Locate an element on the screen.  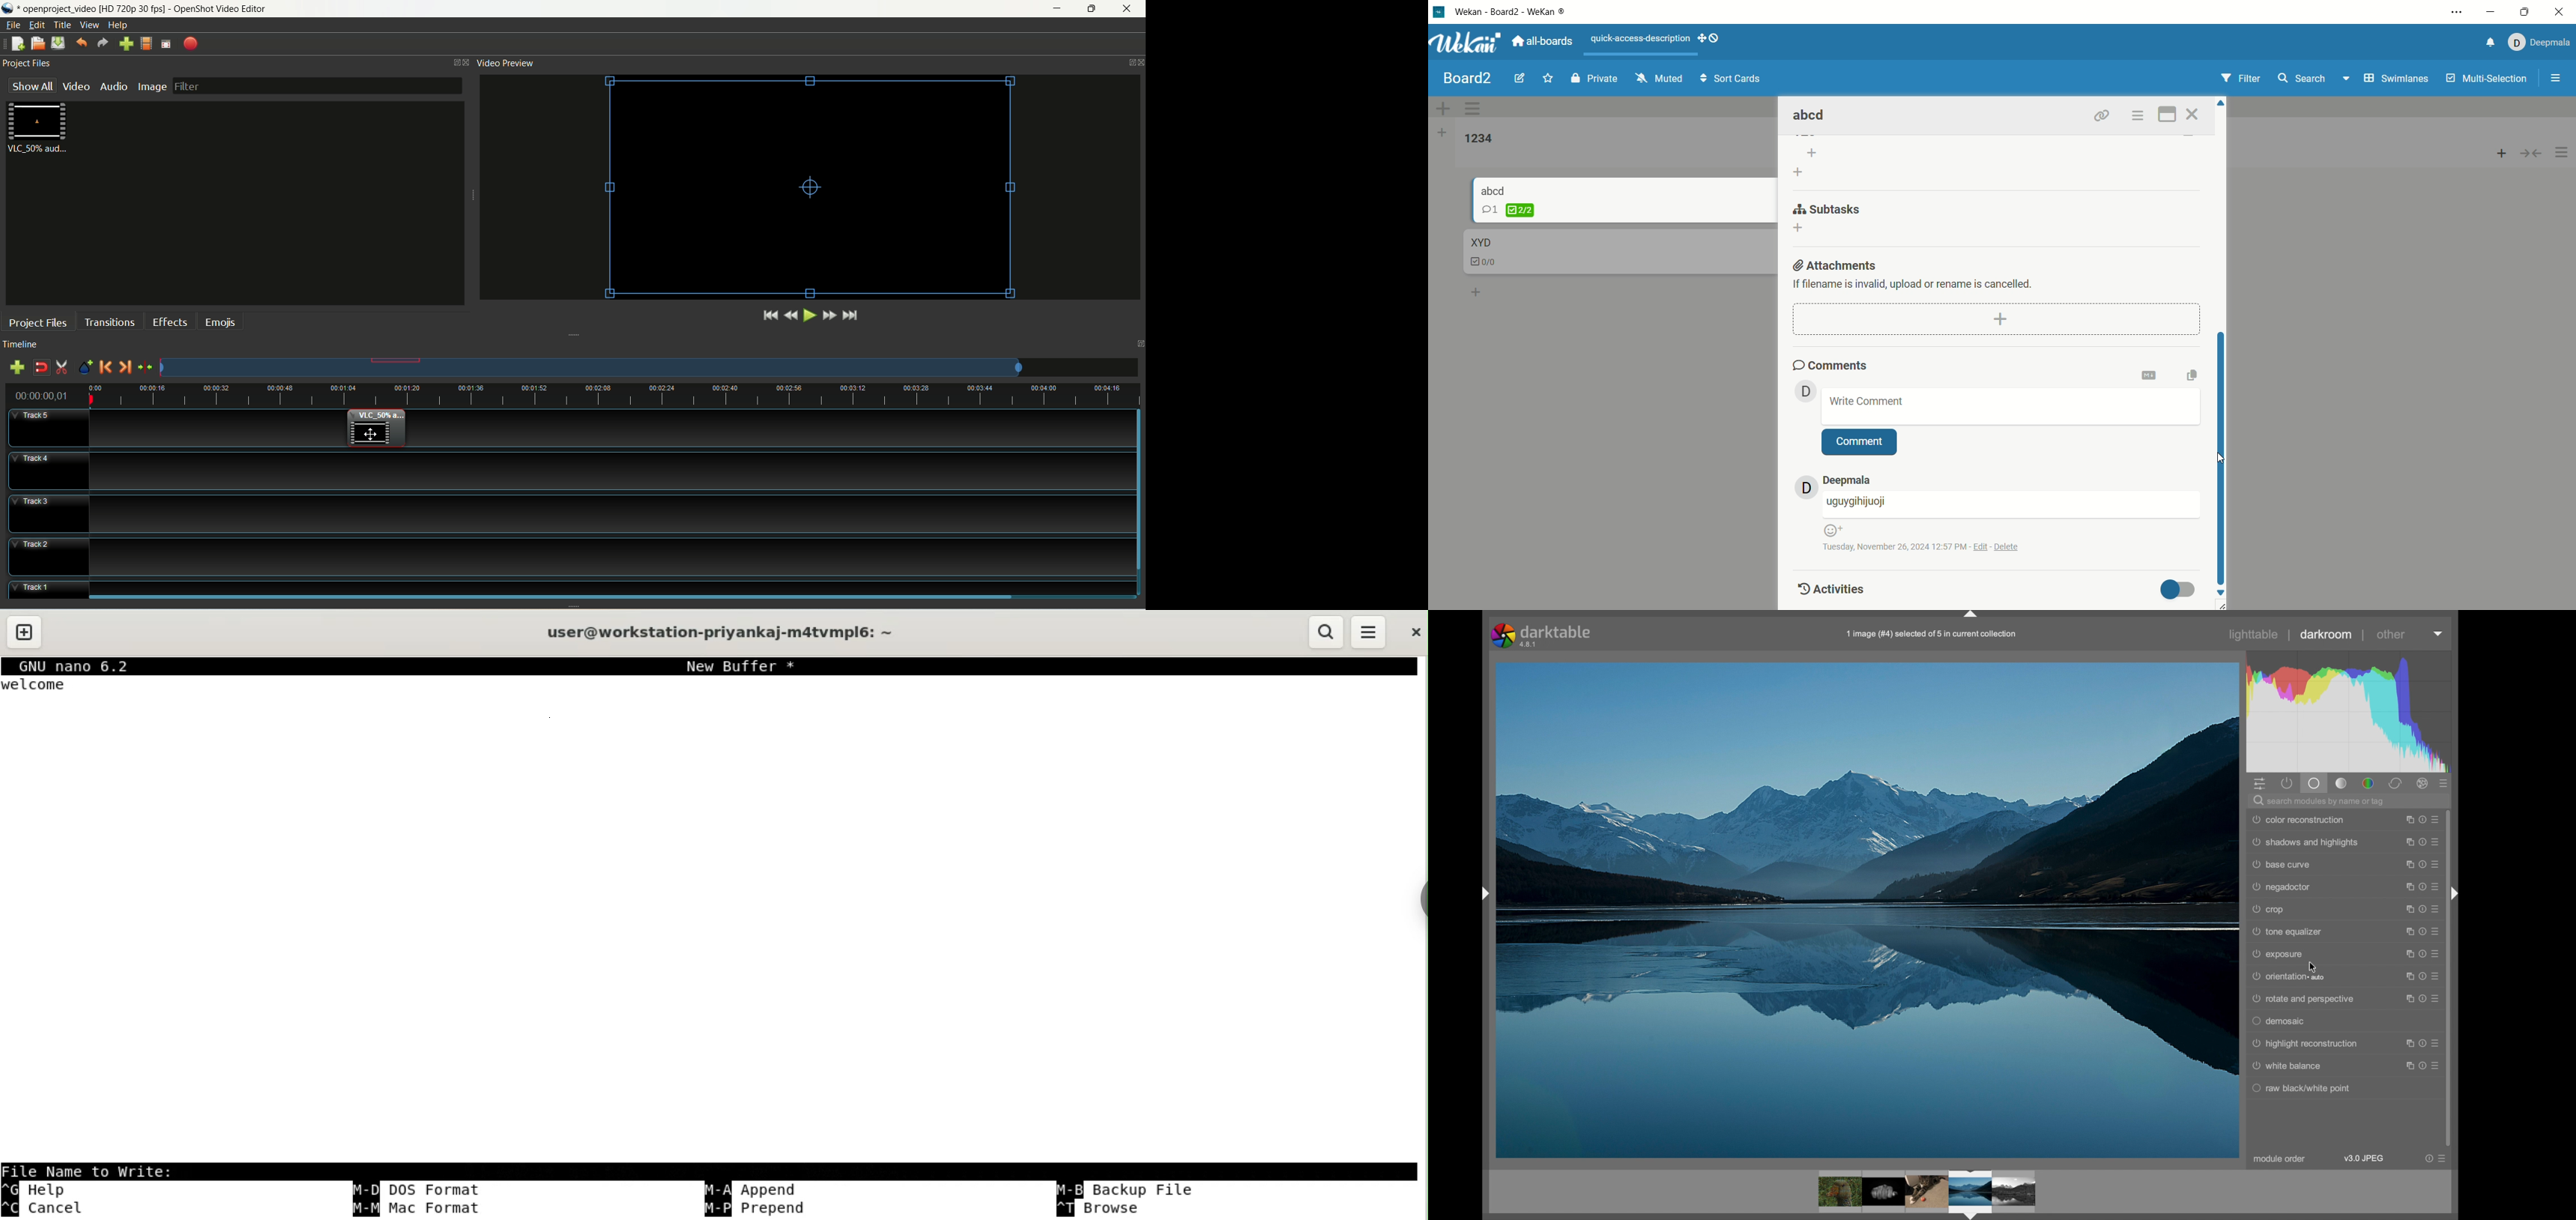
track2 is located at coordinates (48, 557).